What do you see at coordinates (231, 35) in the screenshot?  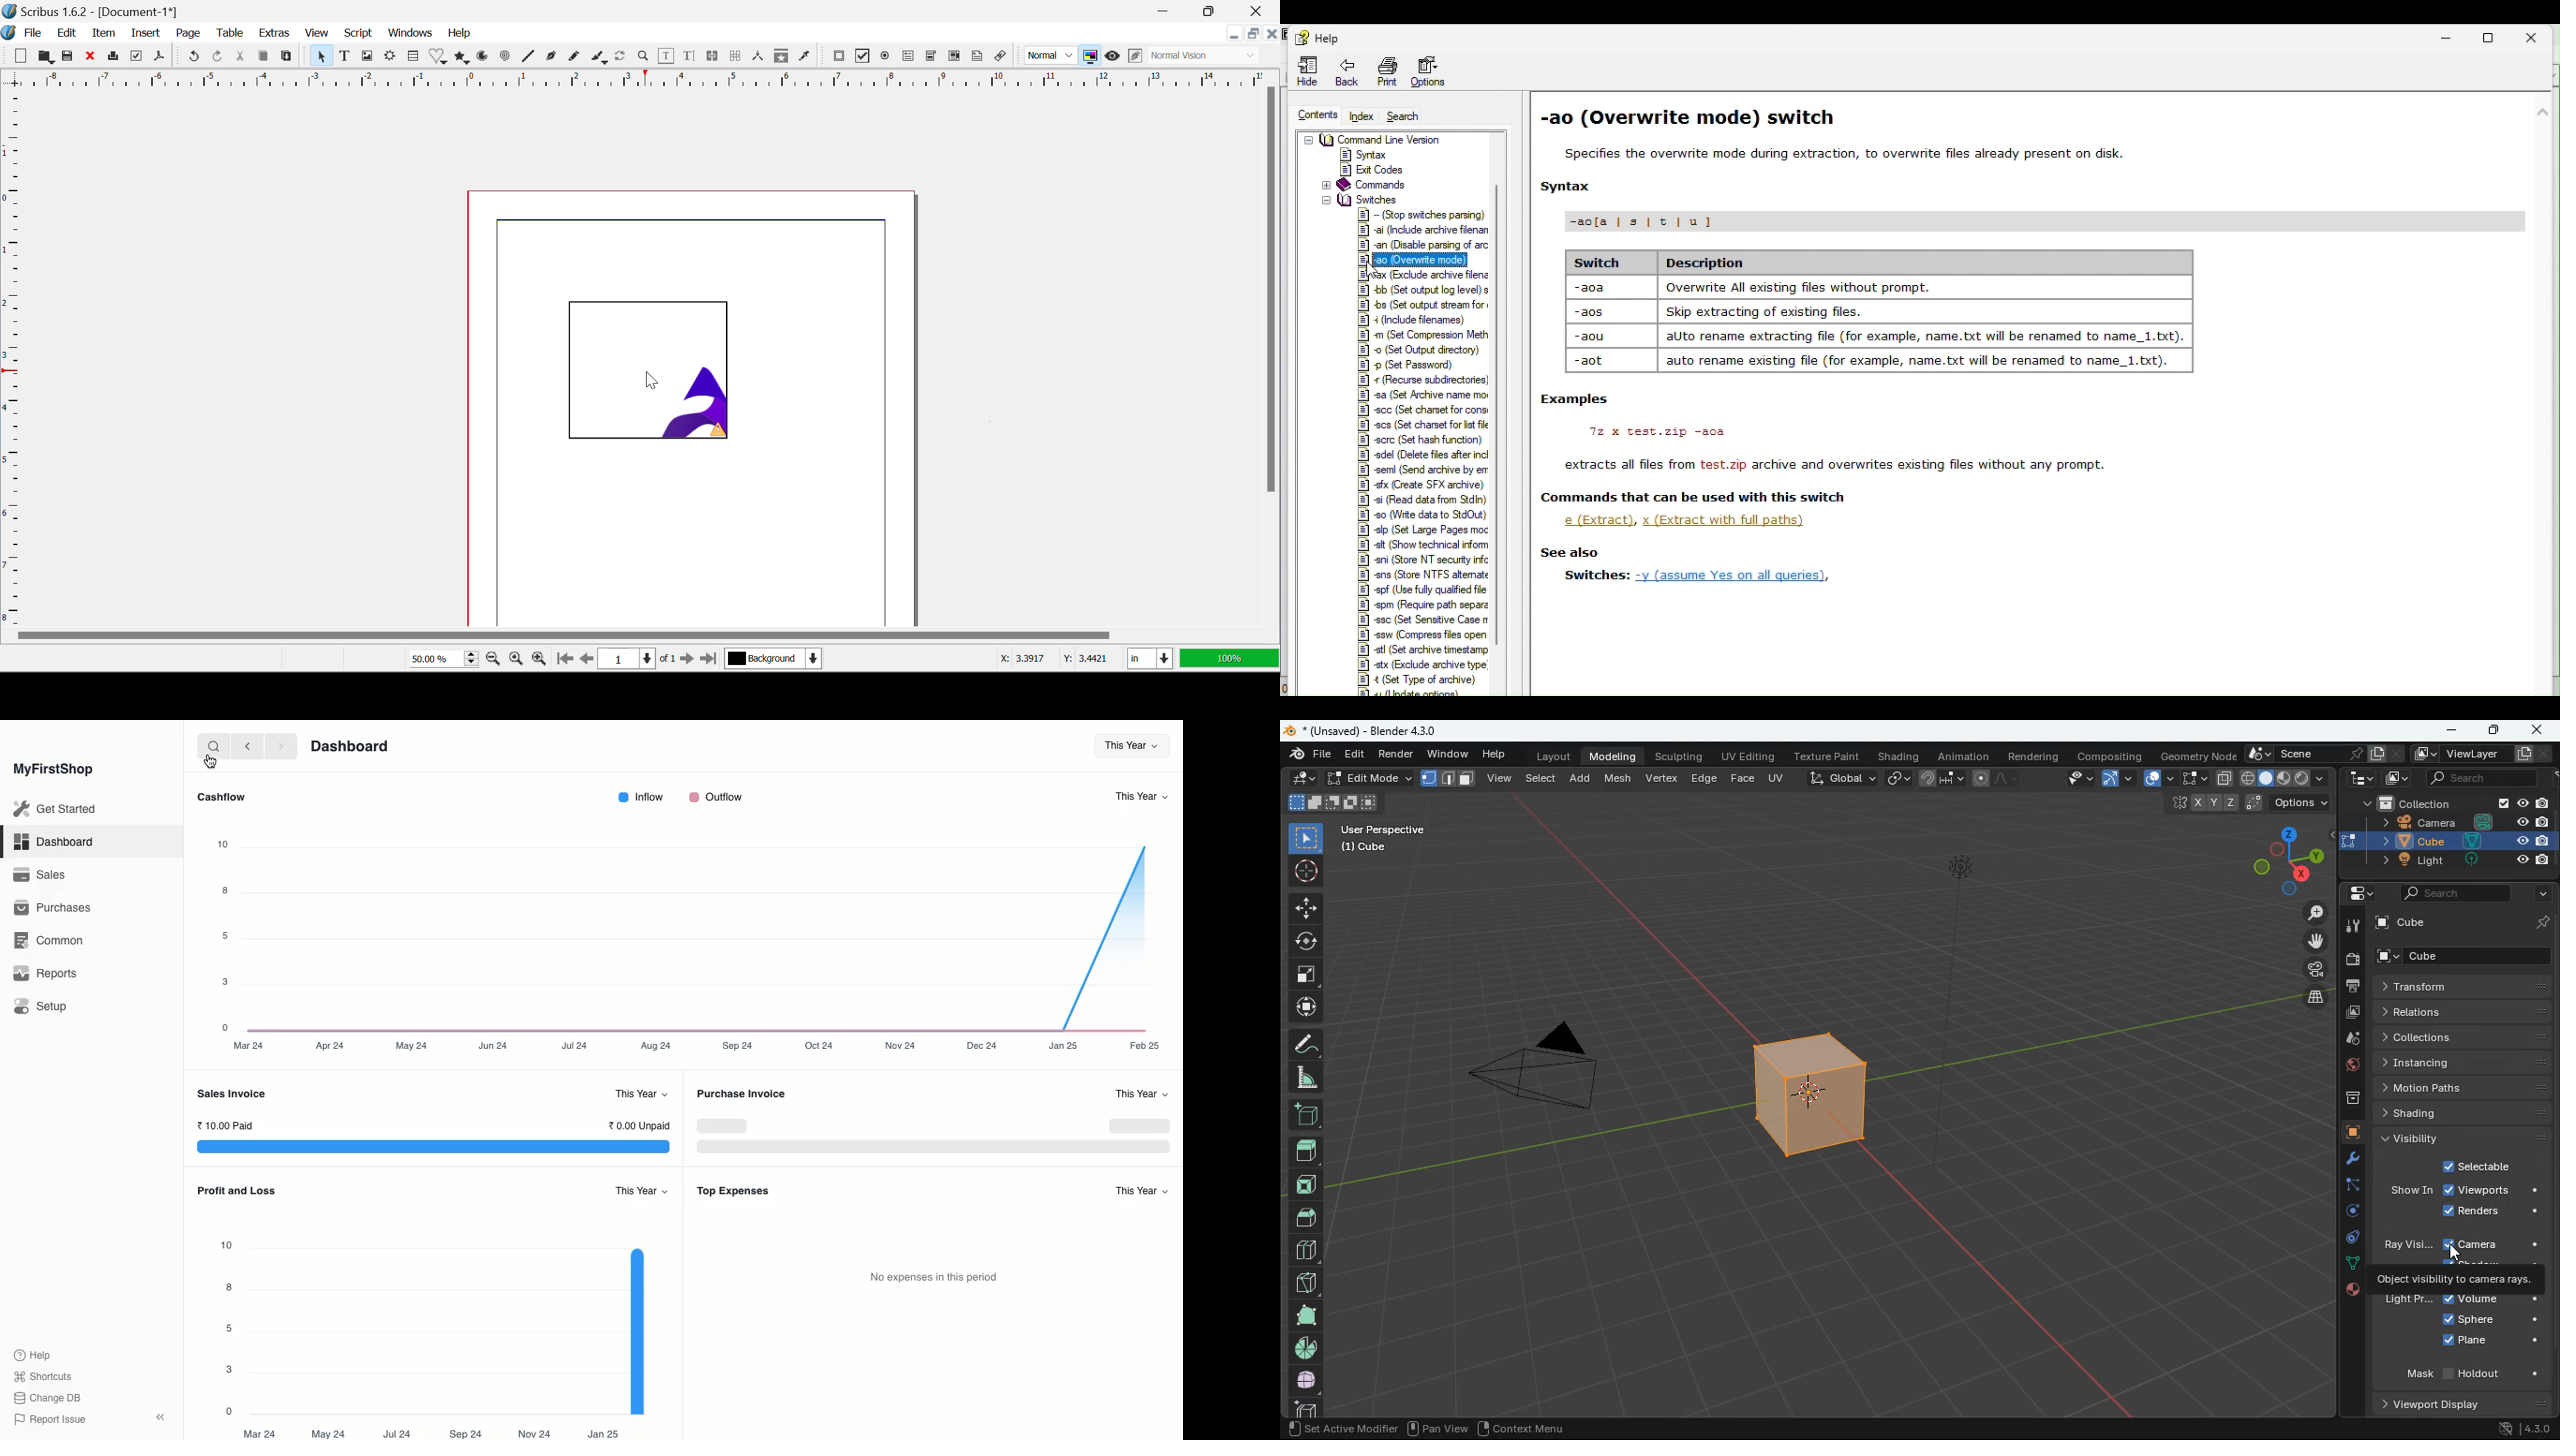 I see `Table` at bounding box center [231, 35].